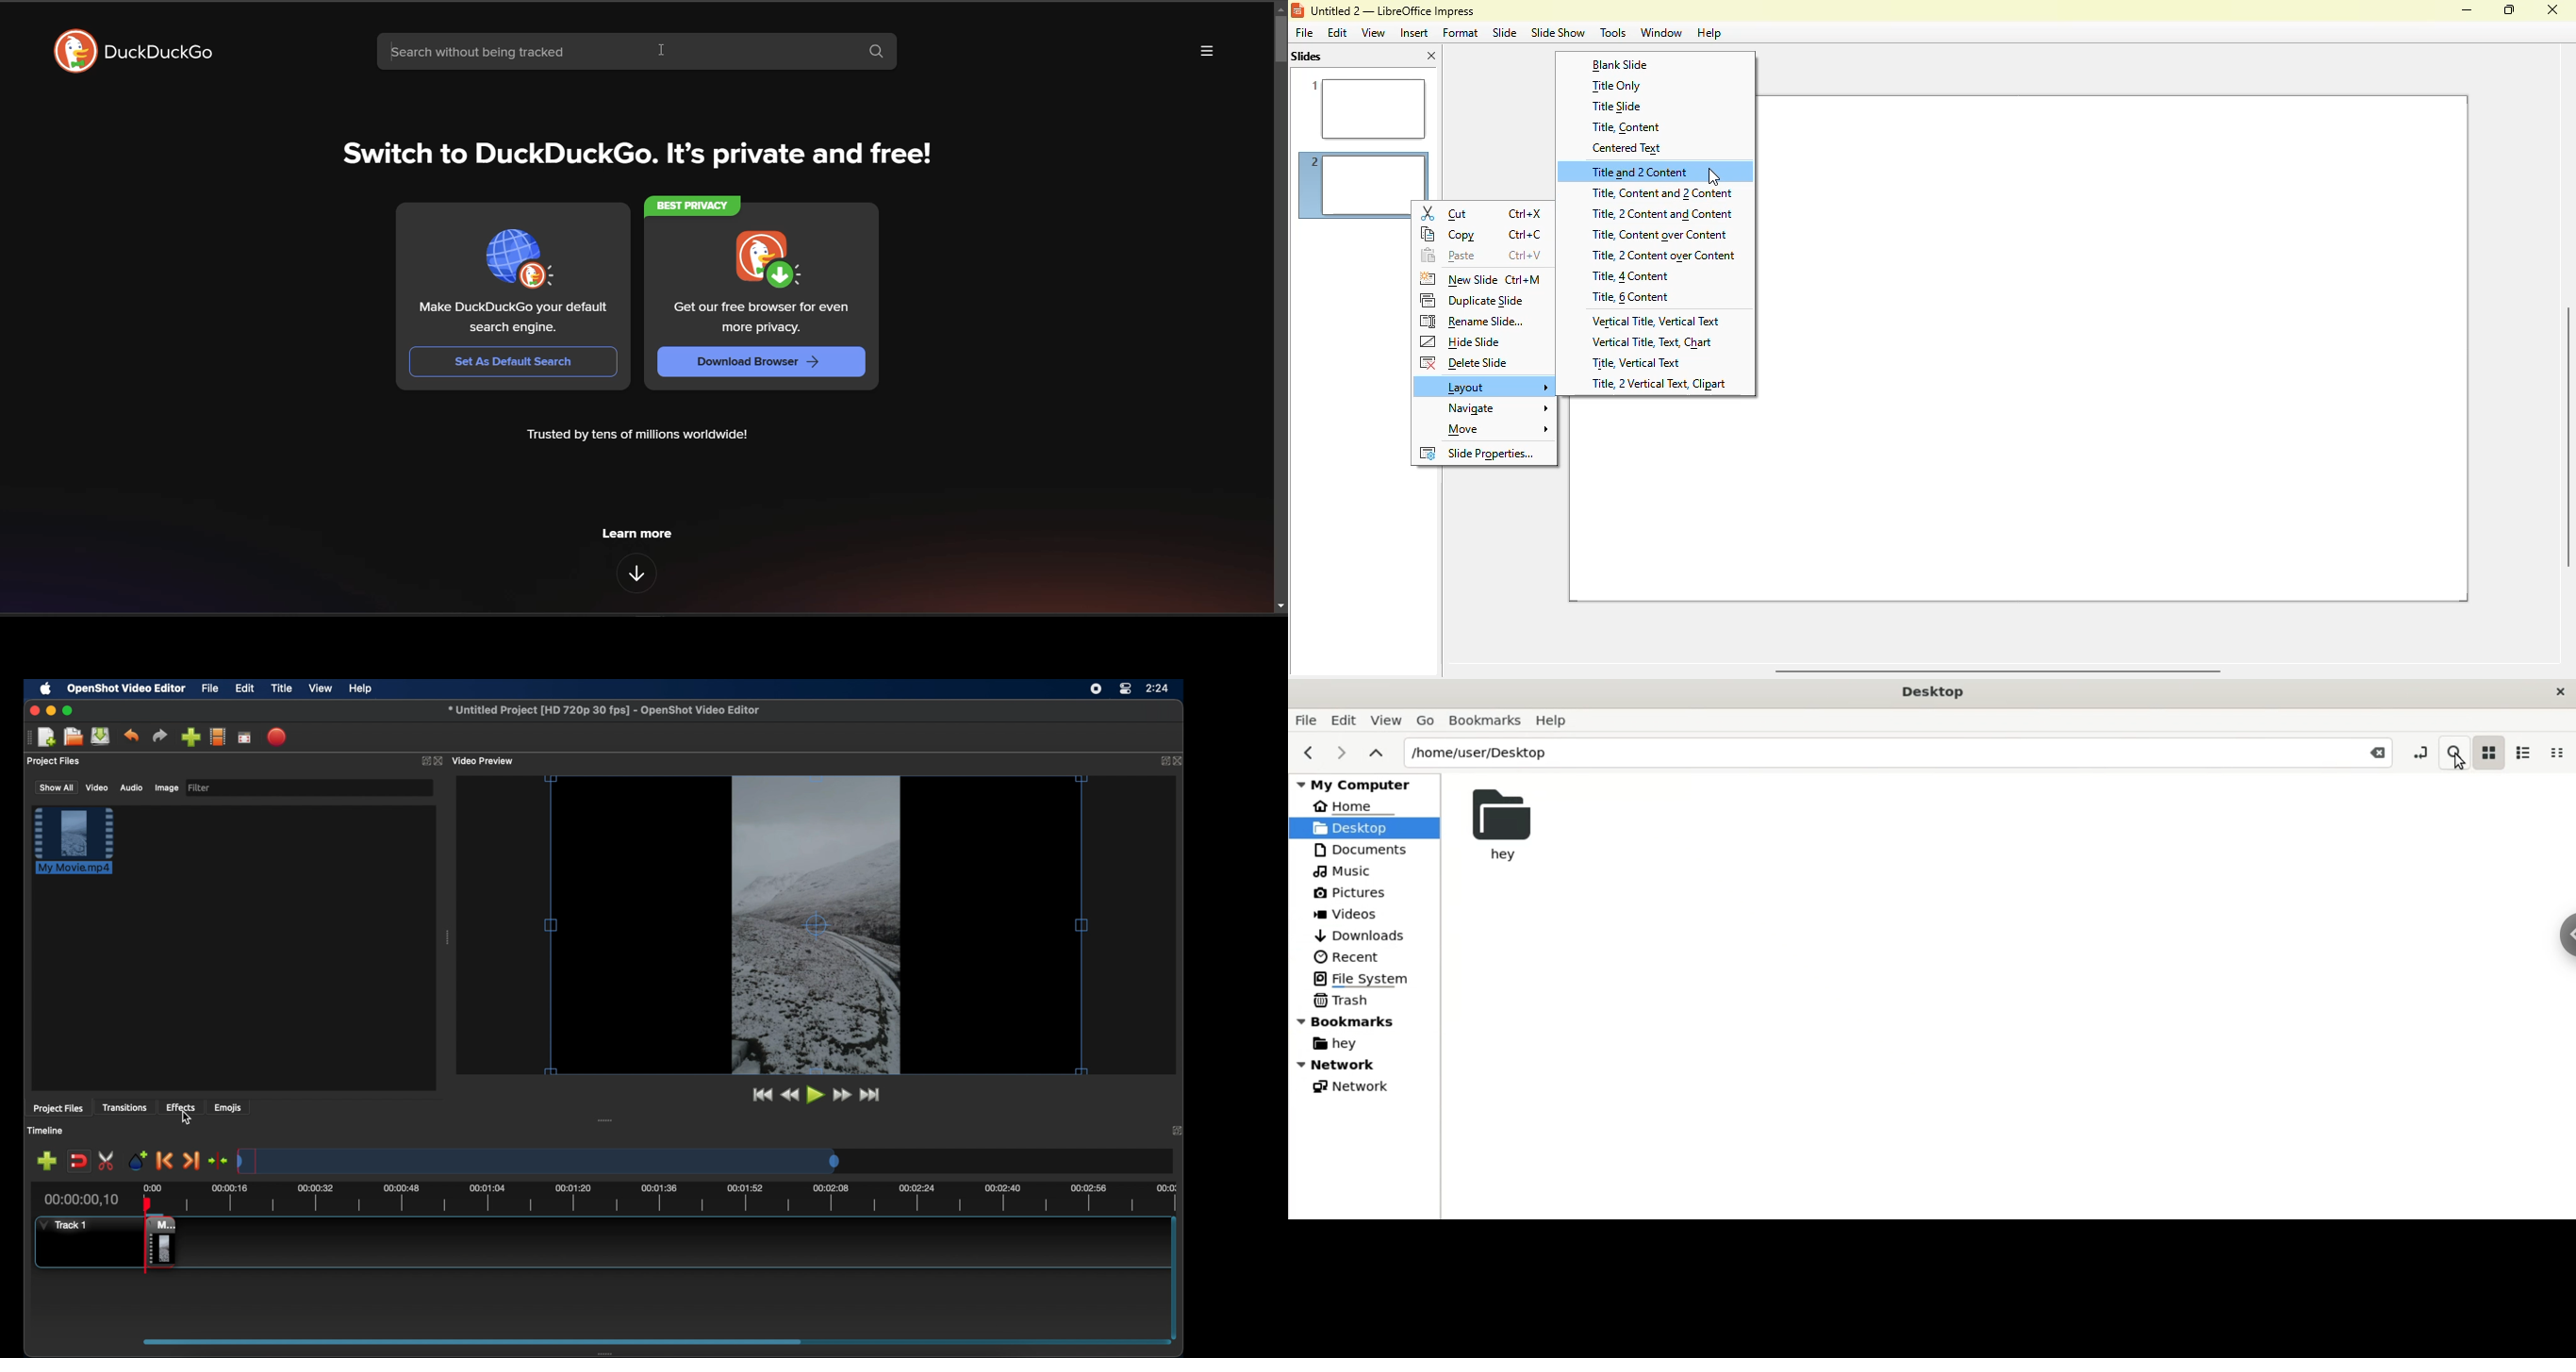  I want to click on cursor, so click(1540, 389).